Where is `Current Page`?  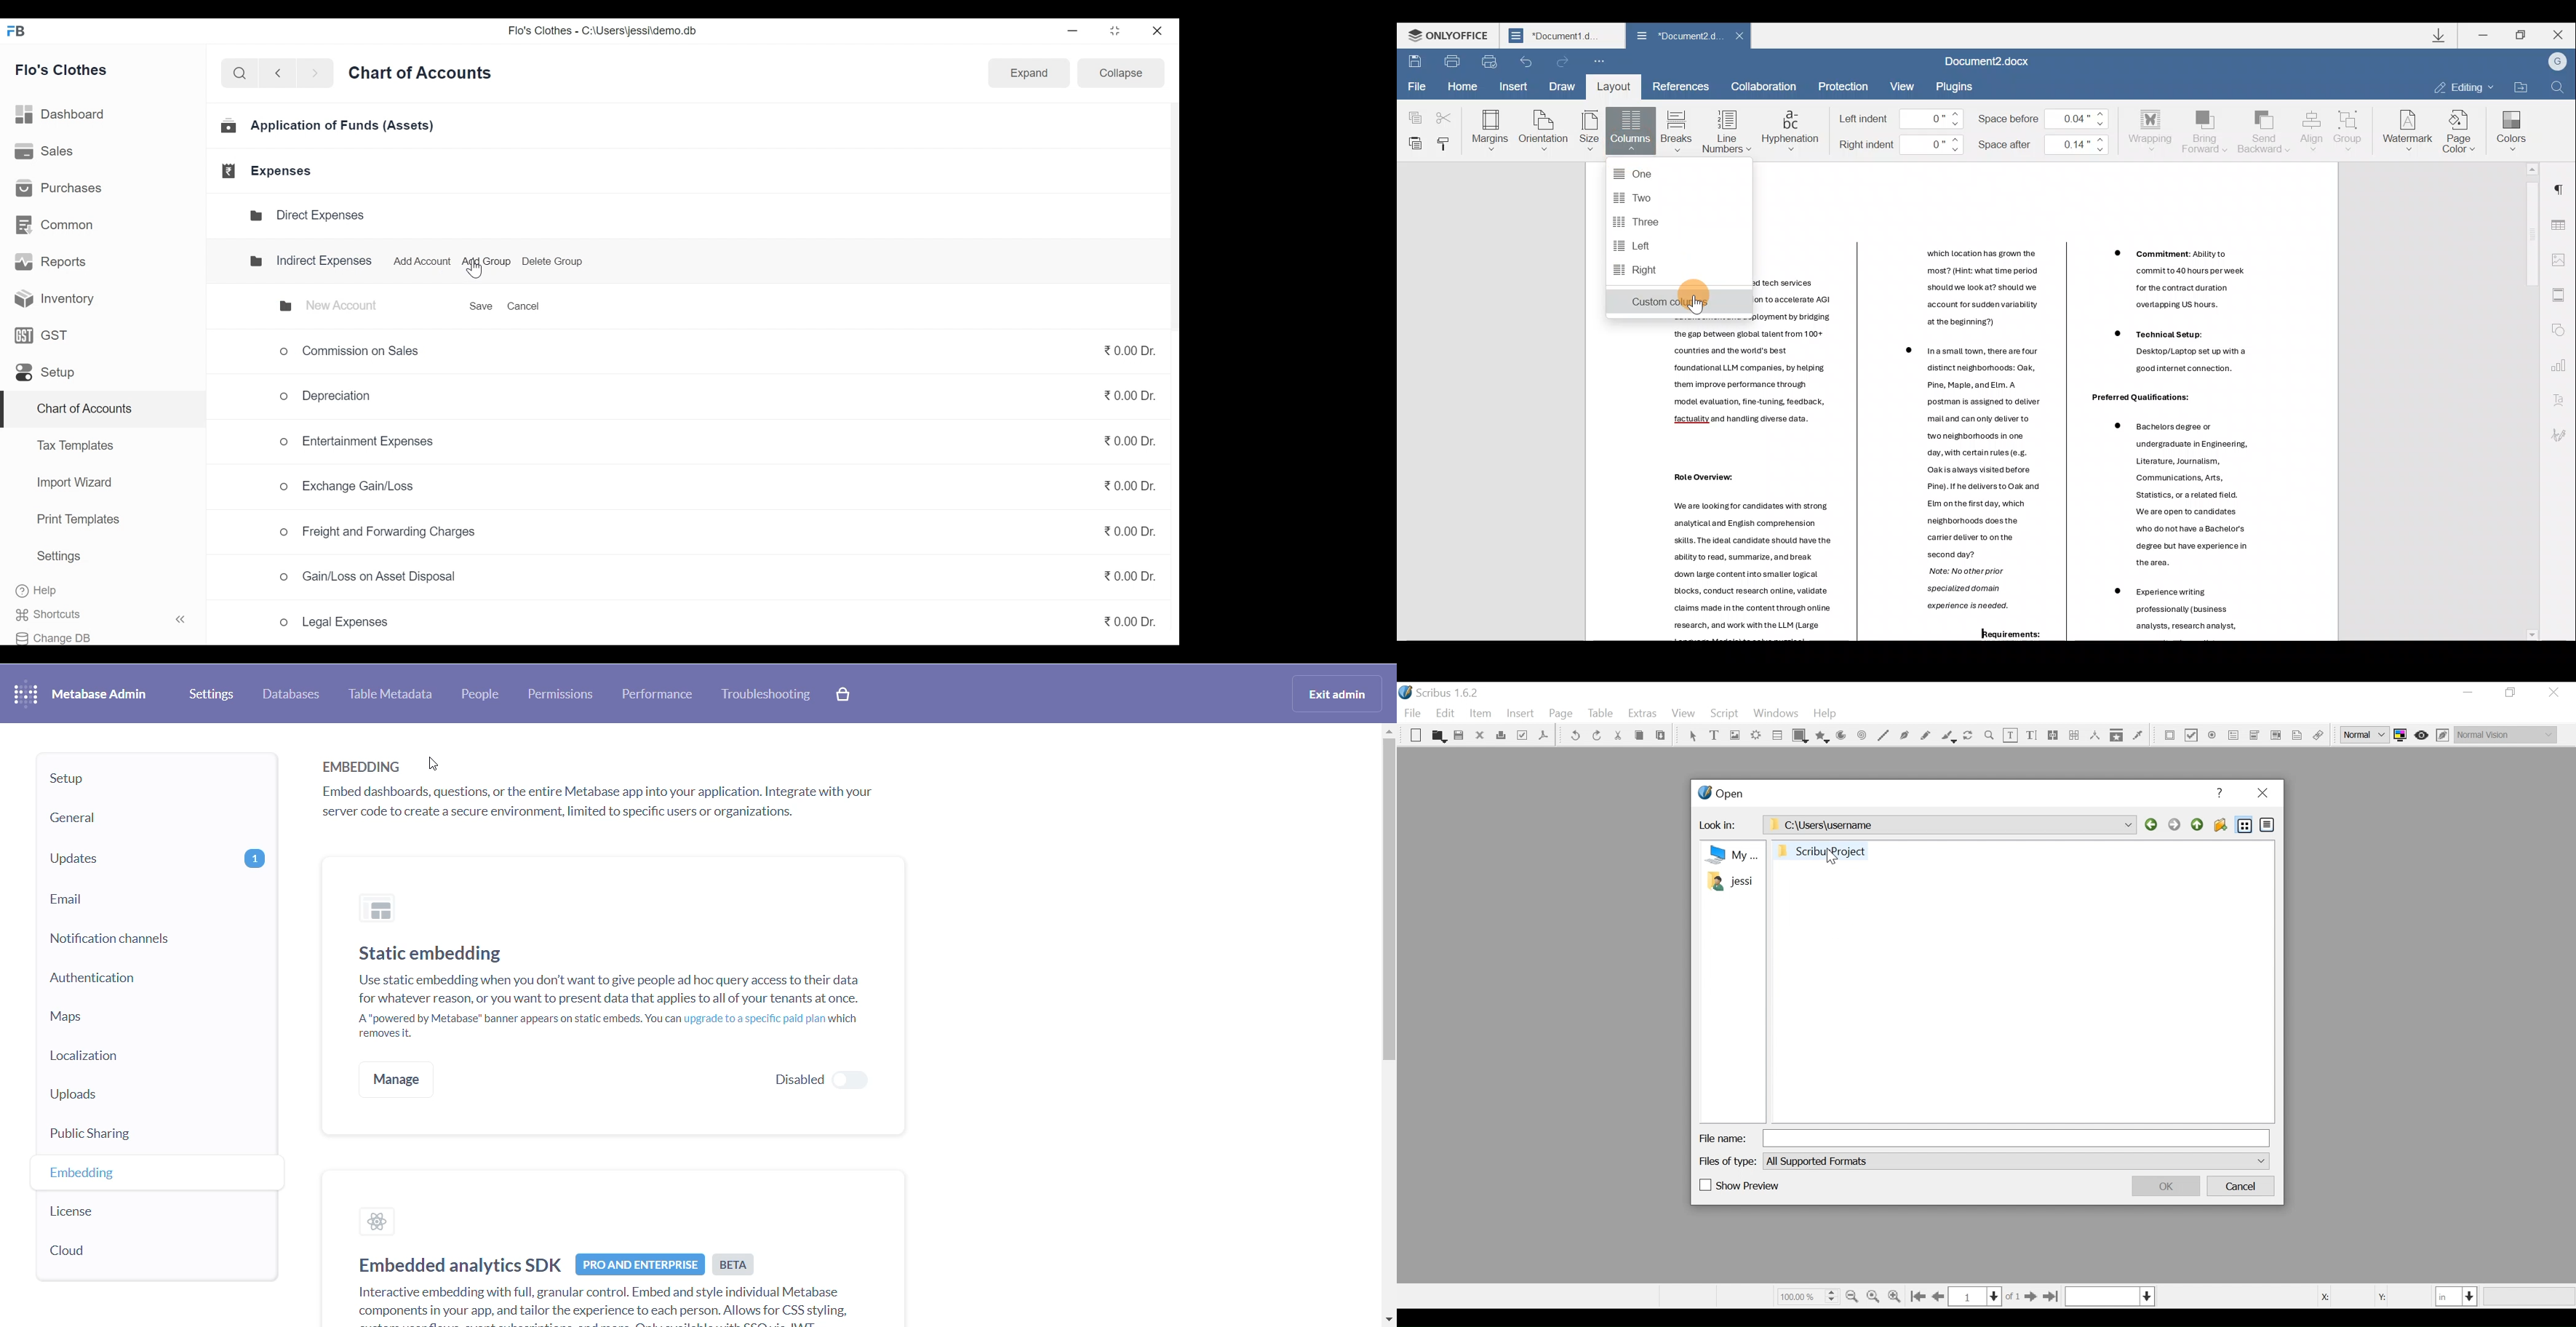
Current Page is located at coordinates (1975, 1296).